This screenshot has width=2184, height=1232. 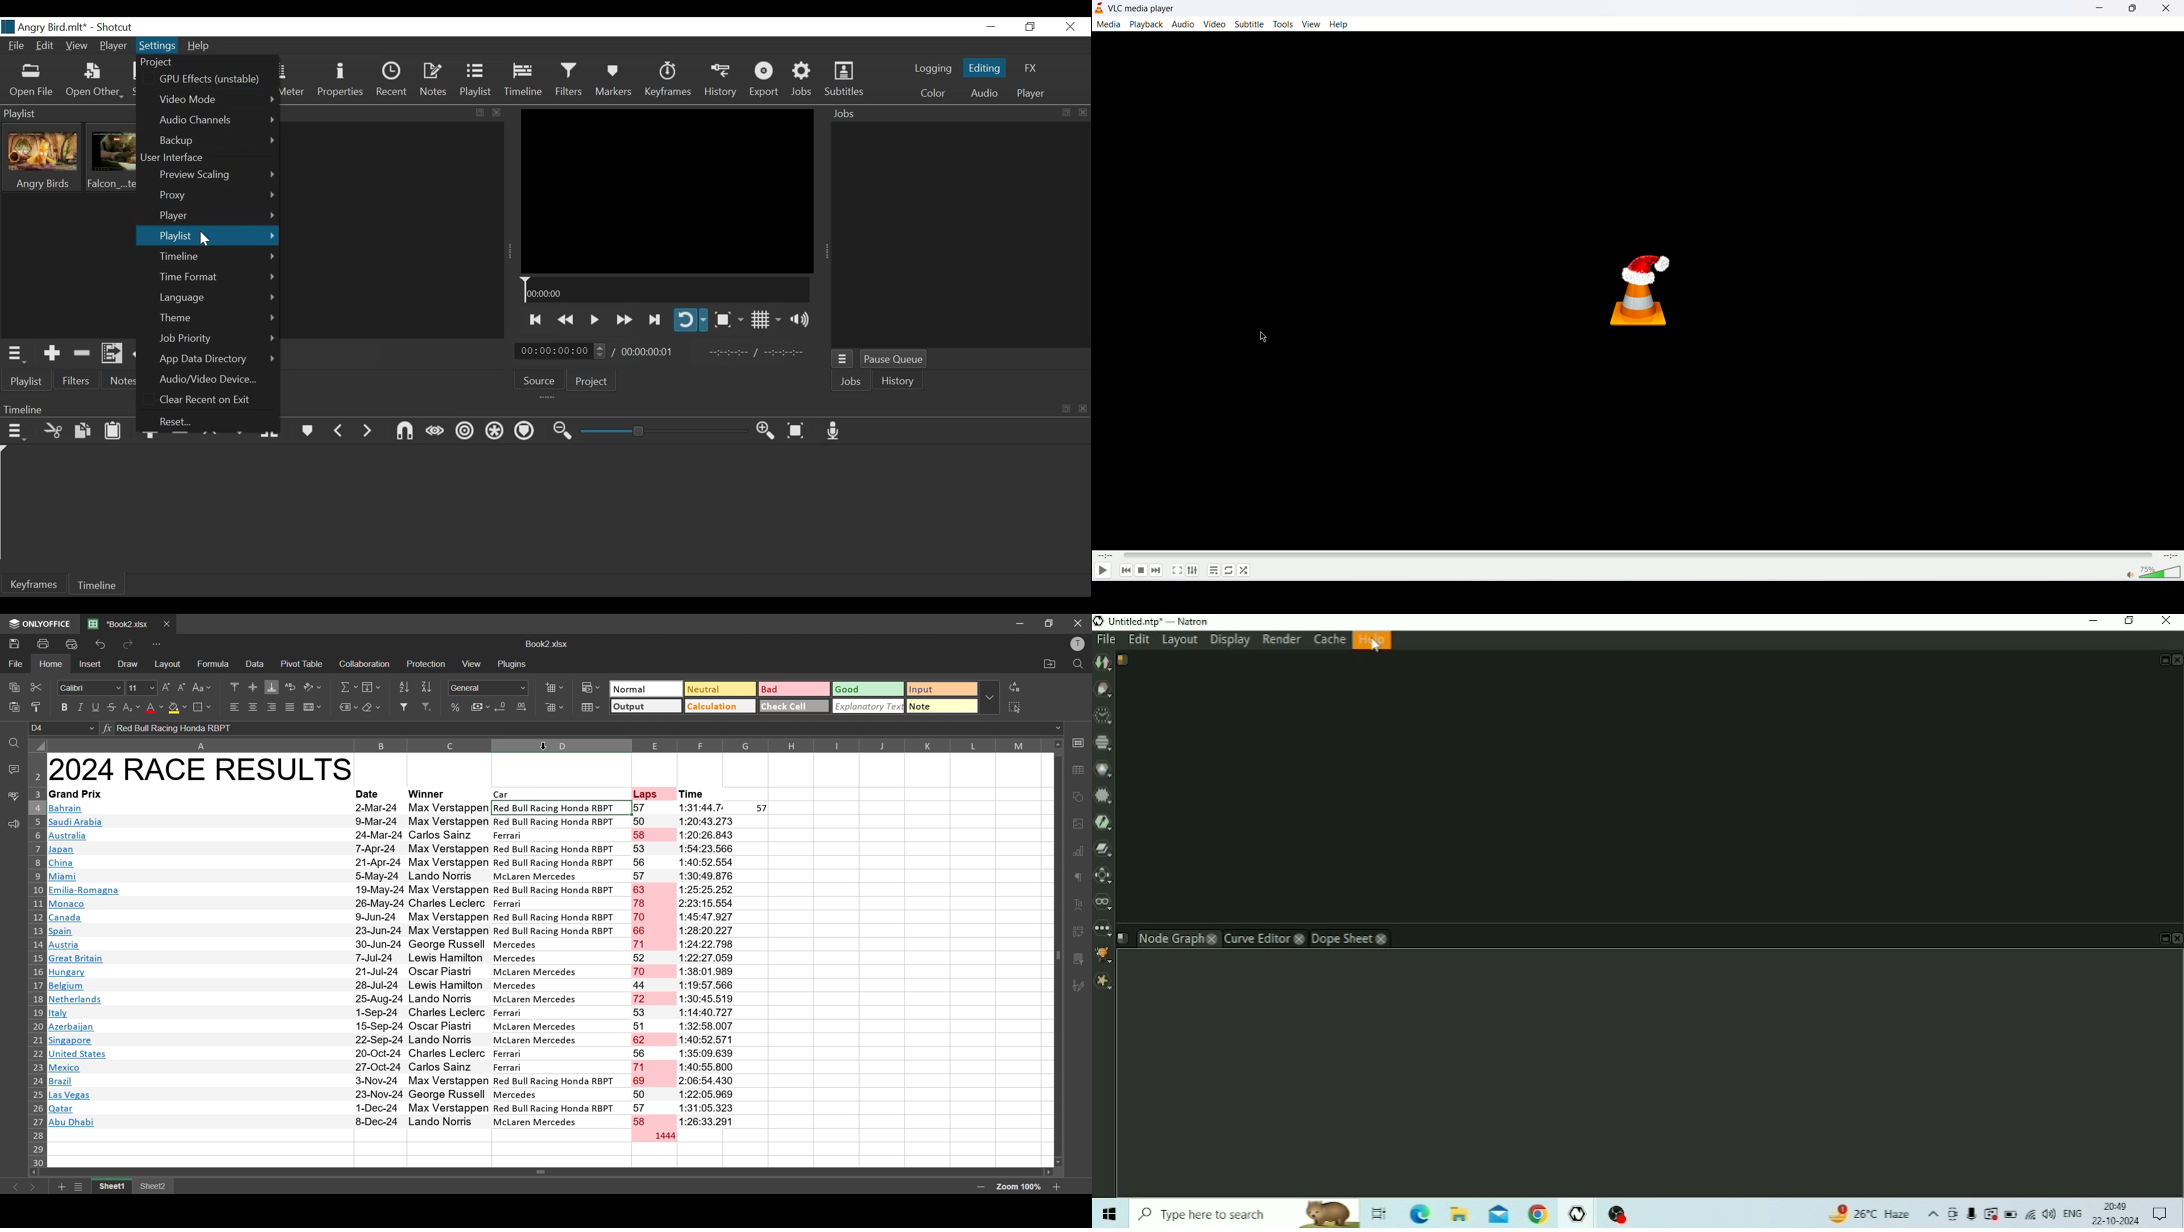 What do you see at coordinates (496, 431) in the screenshot?
I see `Ripple all tracks` at bounding box center [496, 431].